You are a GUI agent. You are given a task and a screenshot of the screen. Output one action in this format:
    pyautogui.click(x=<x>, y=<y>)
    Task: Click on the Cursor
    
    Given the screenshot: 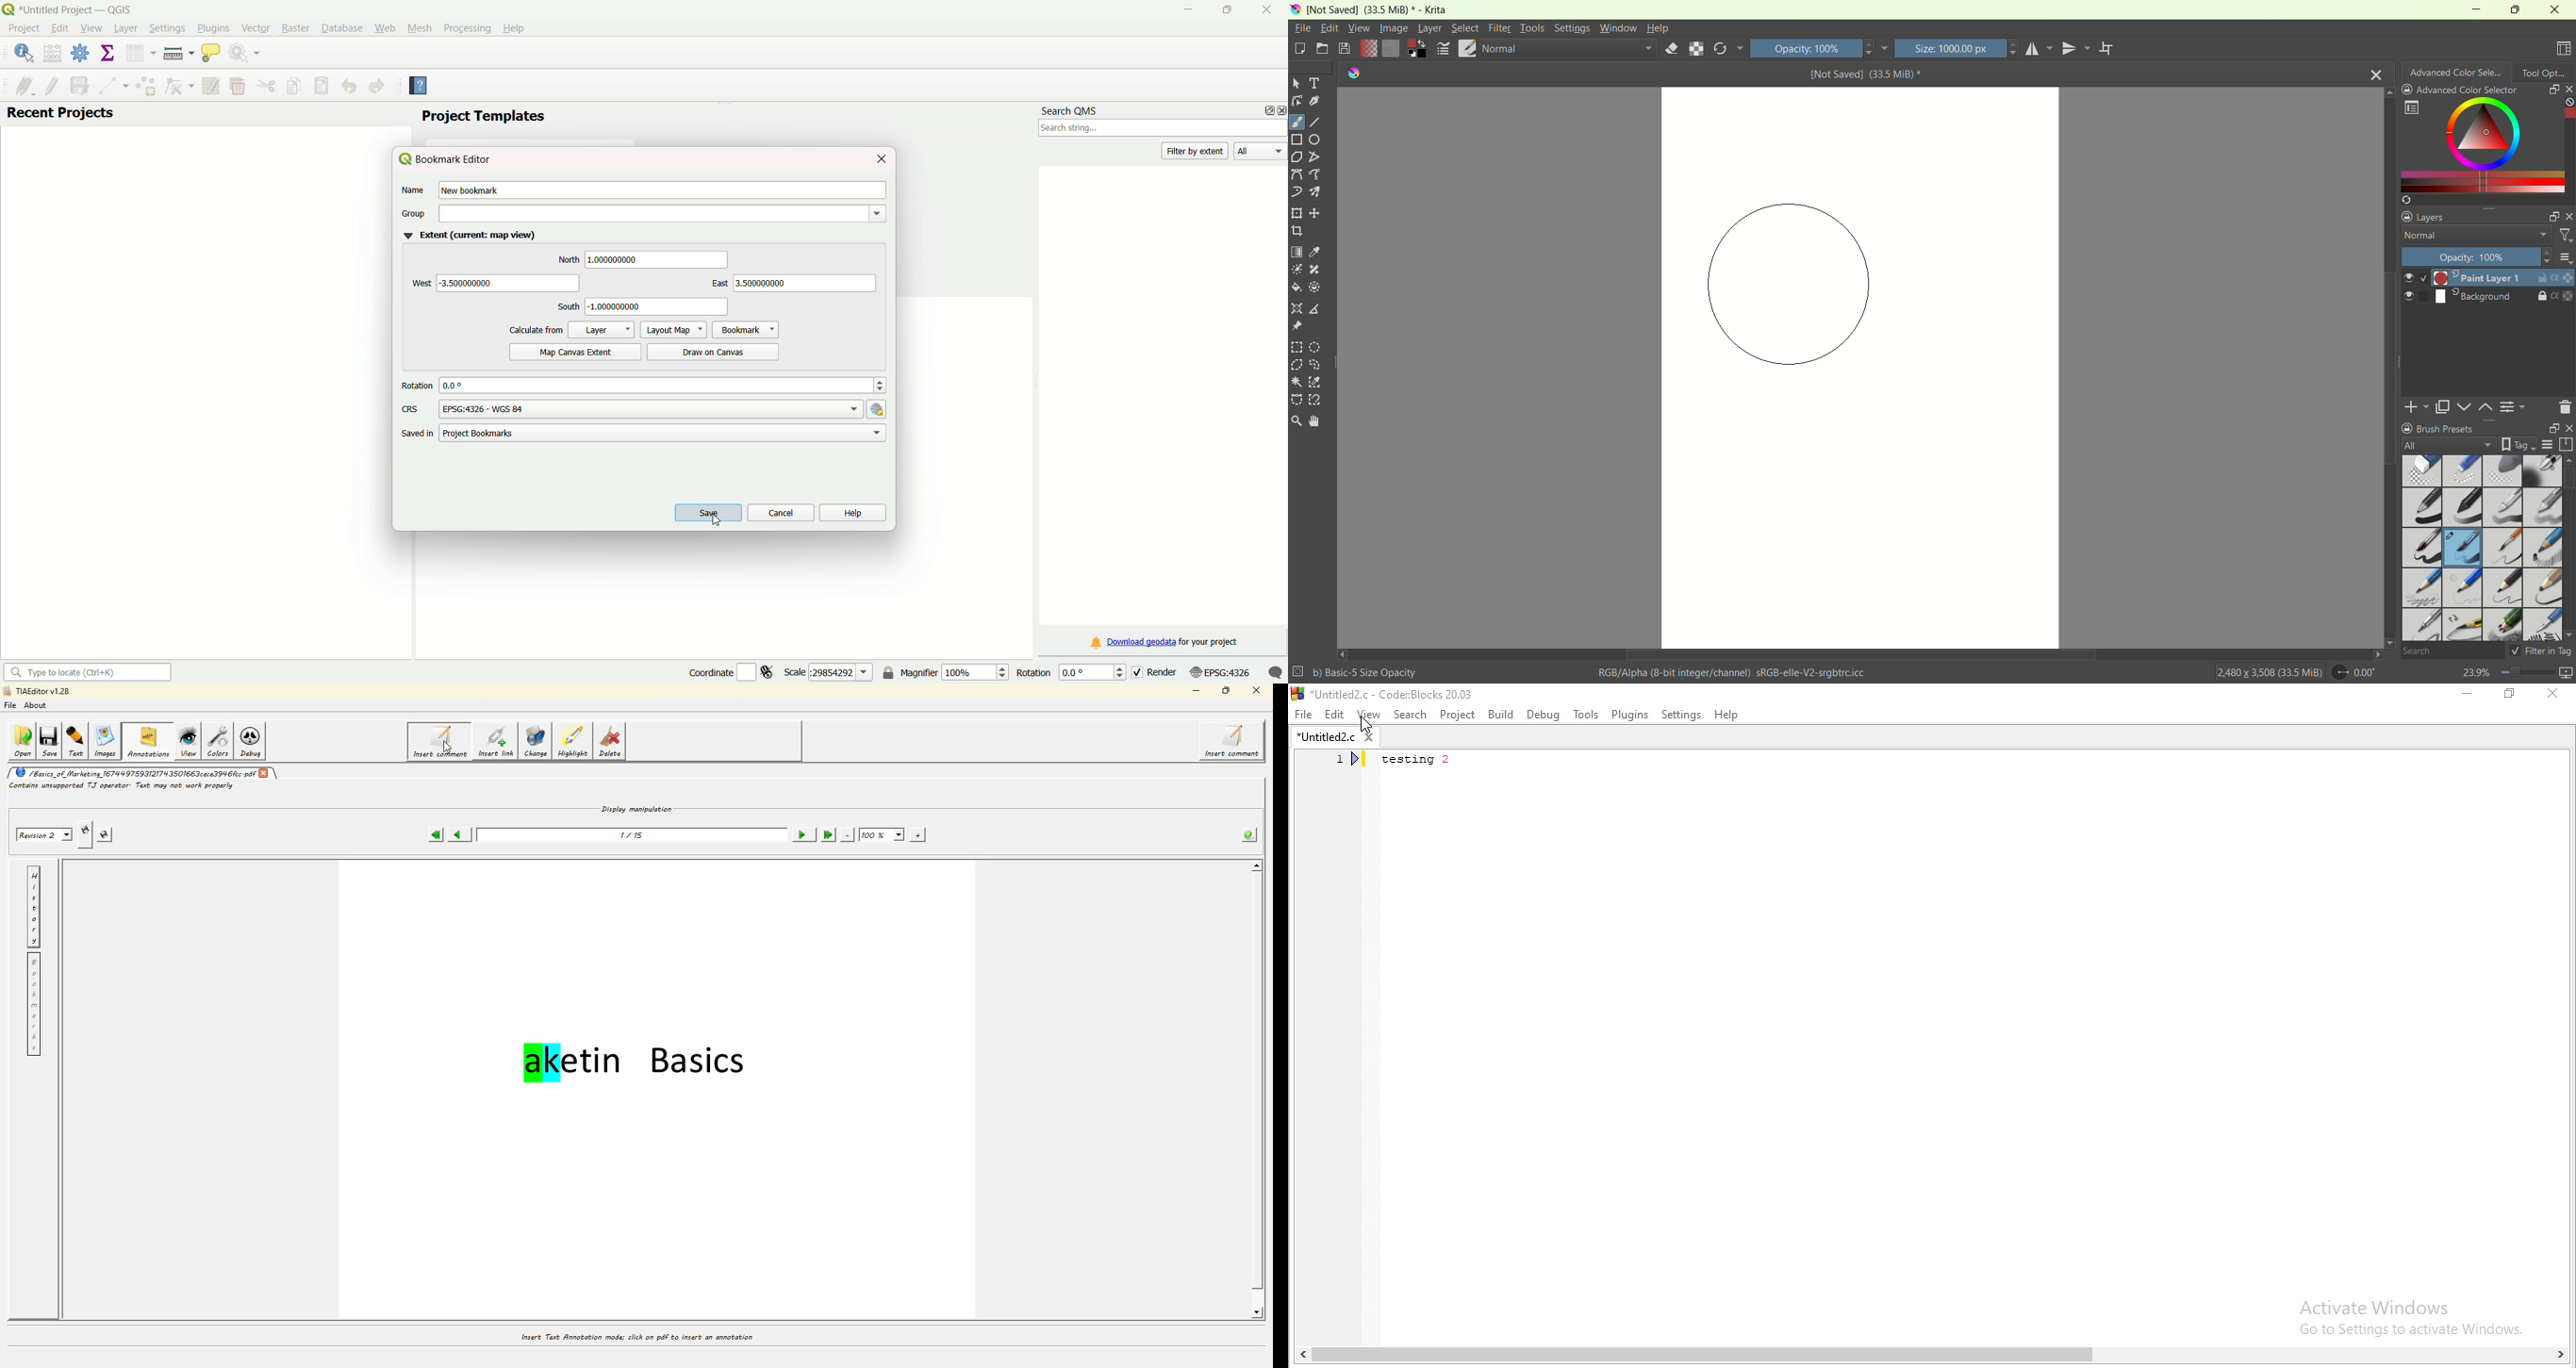 What is the action you would take?
    pyautogui.click(x=97, y=32)
    